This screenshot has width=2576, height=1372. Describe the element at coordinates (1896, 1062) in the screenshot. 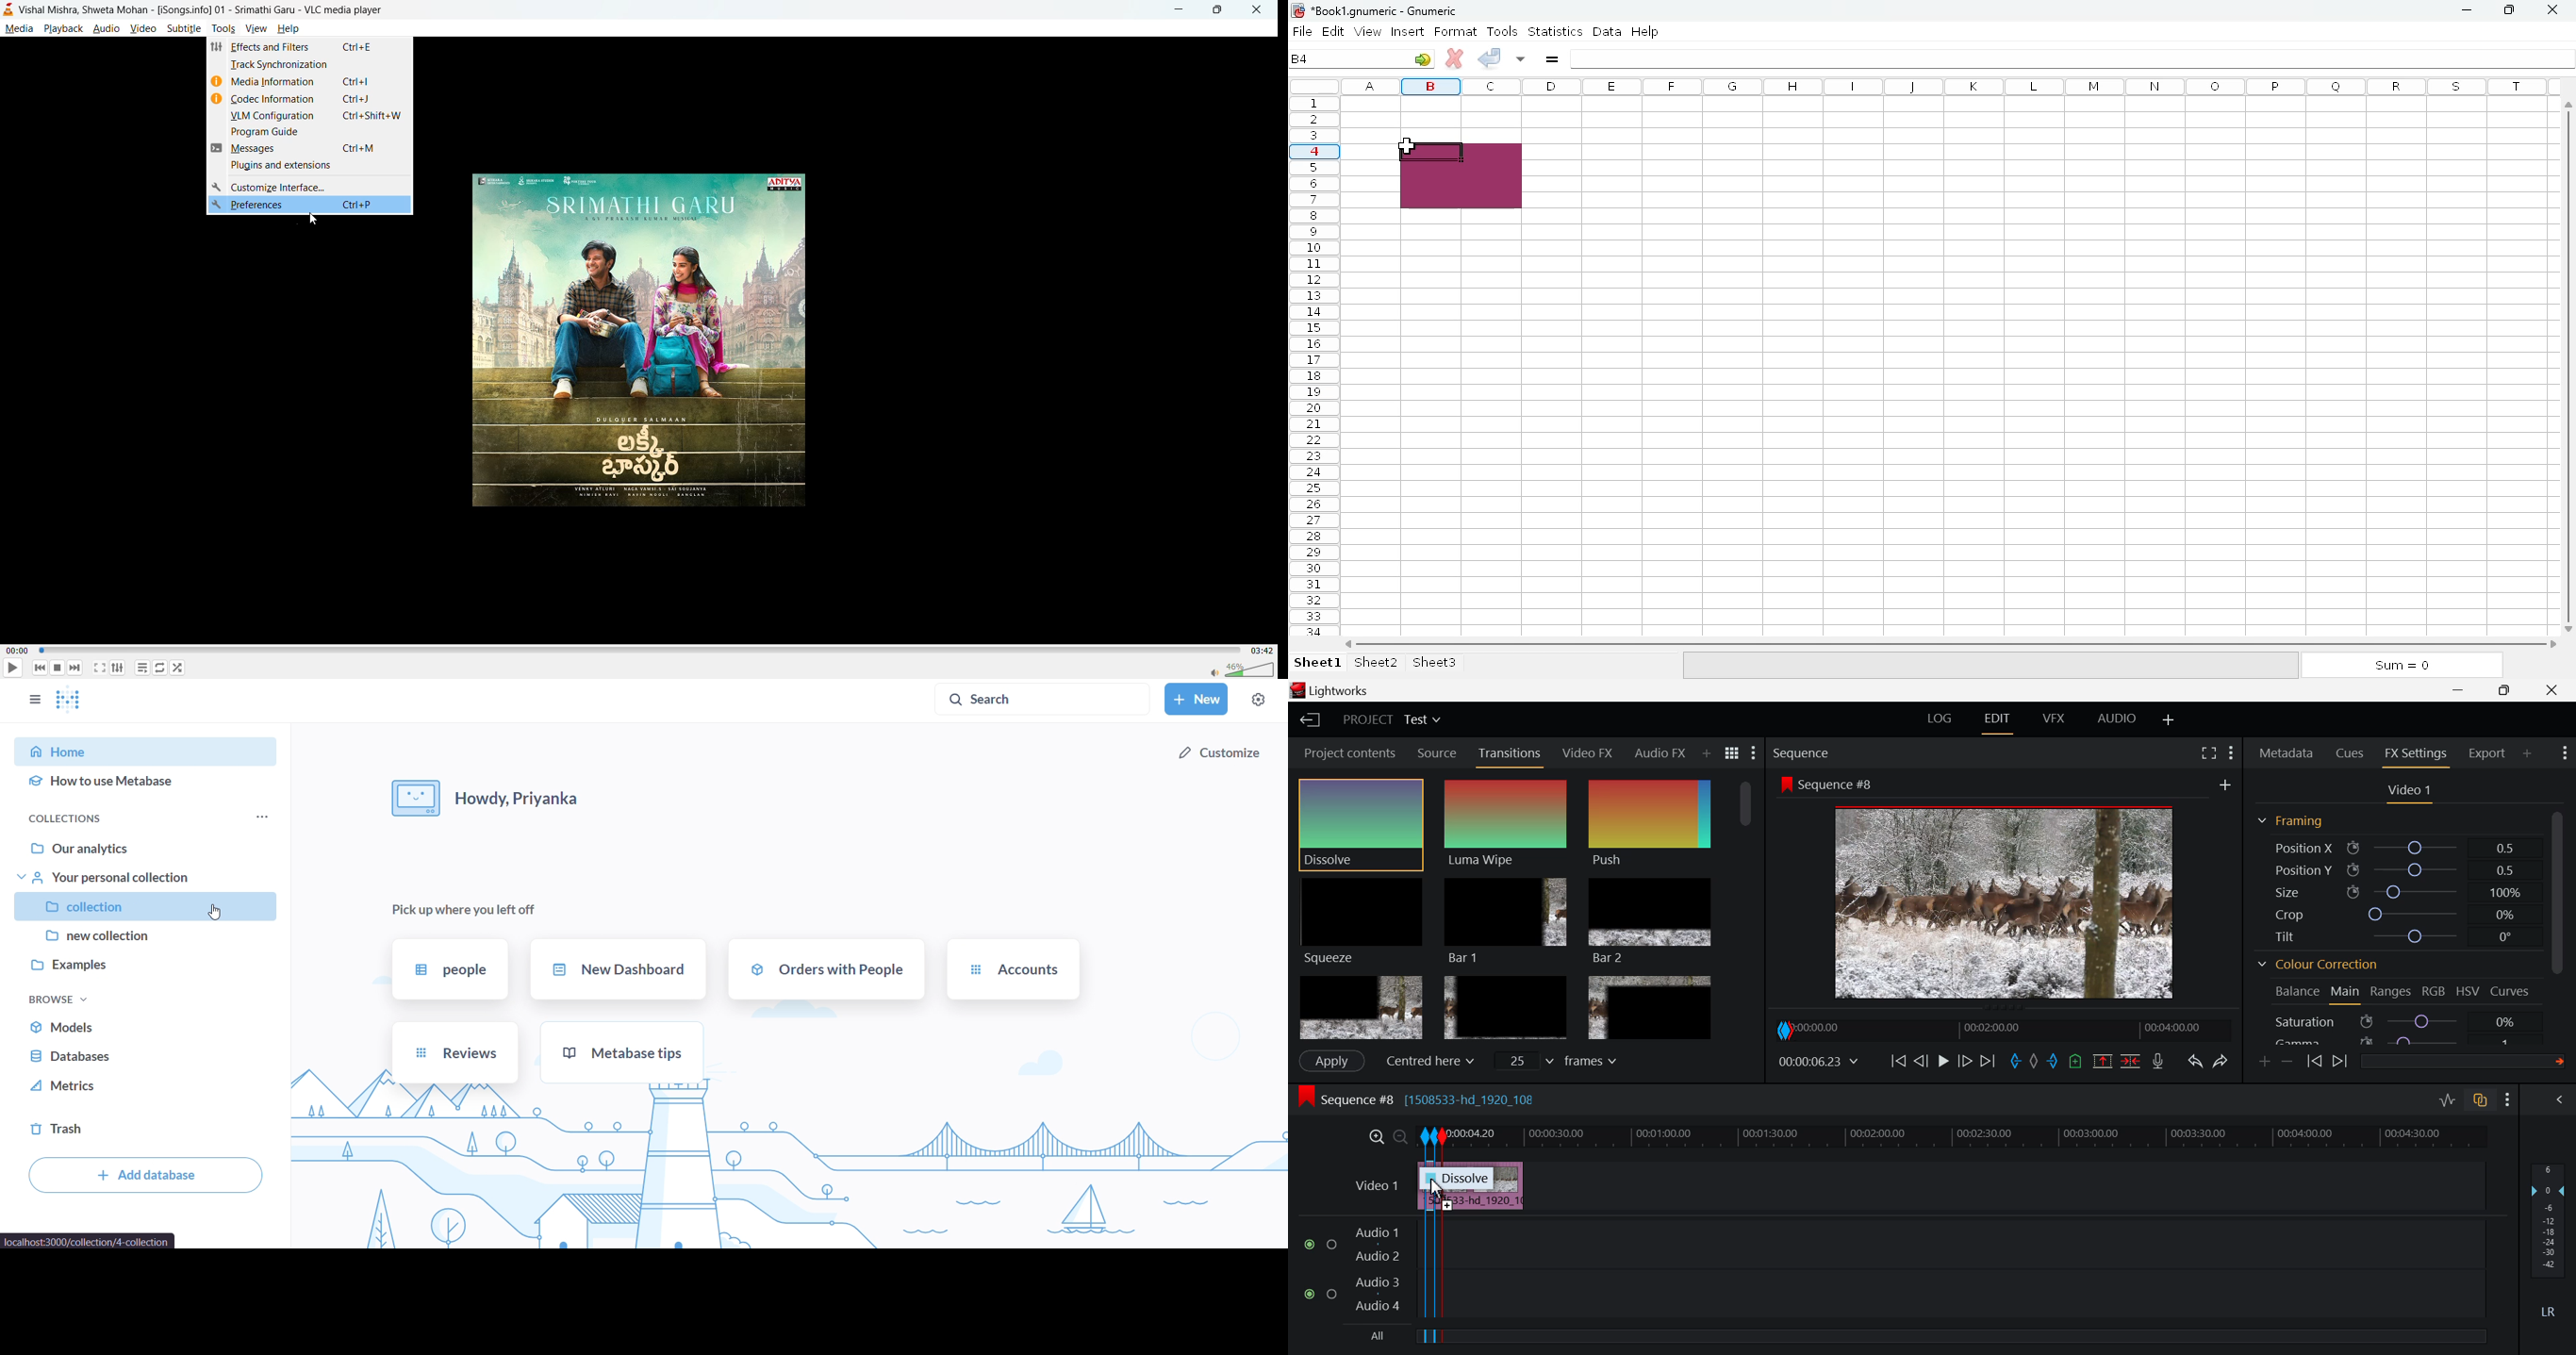

I see `To Beginning` at that location.